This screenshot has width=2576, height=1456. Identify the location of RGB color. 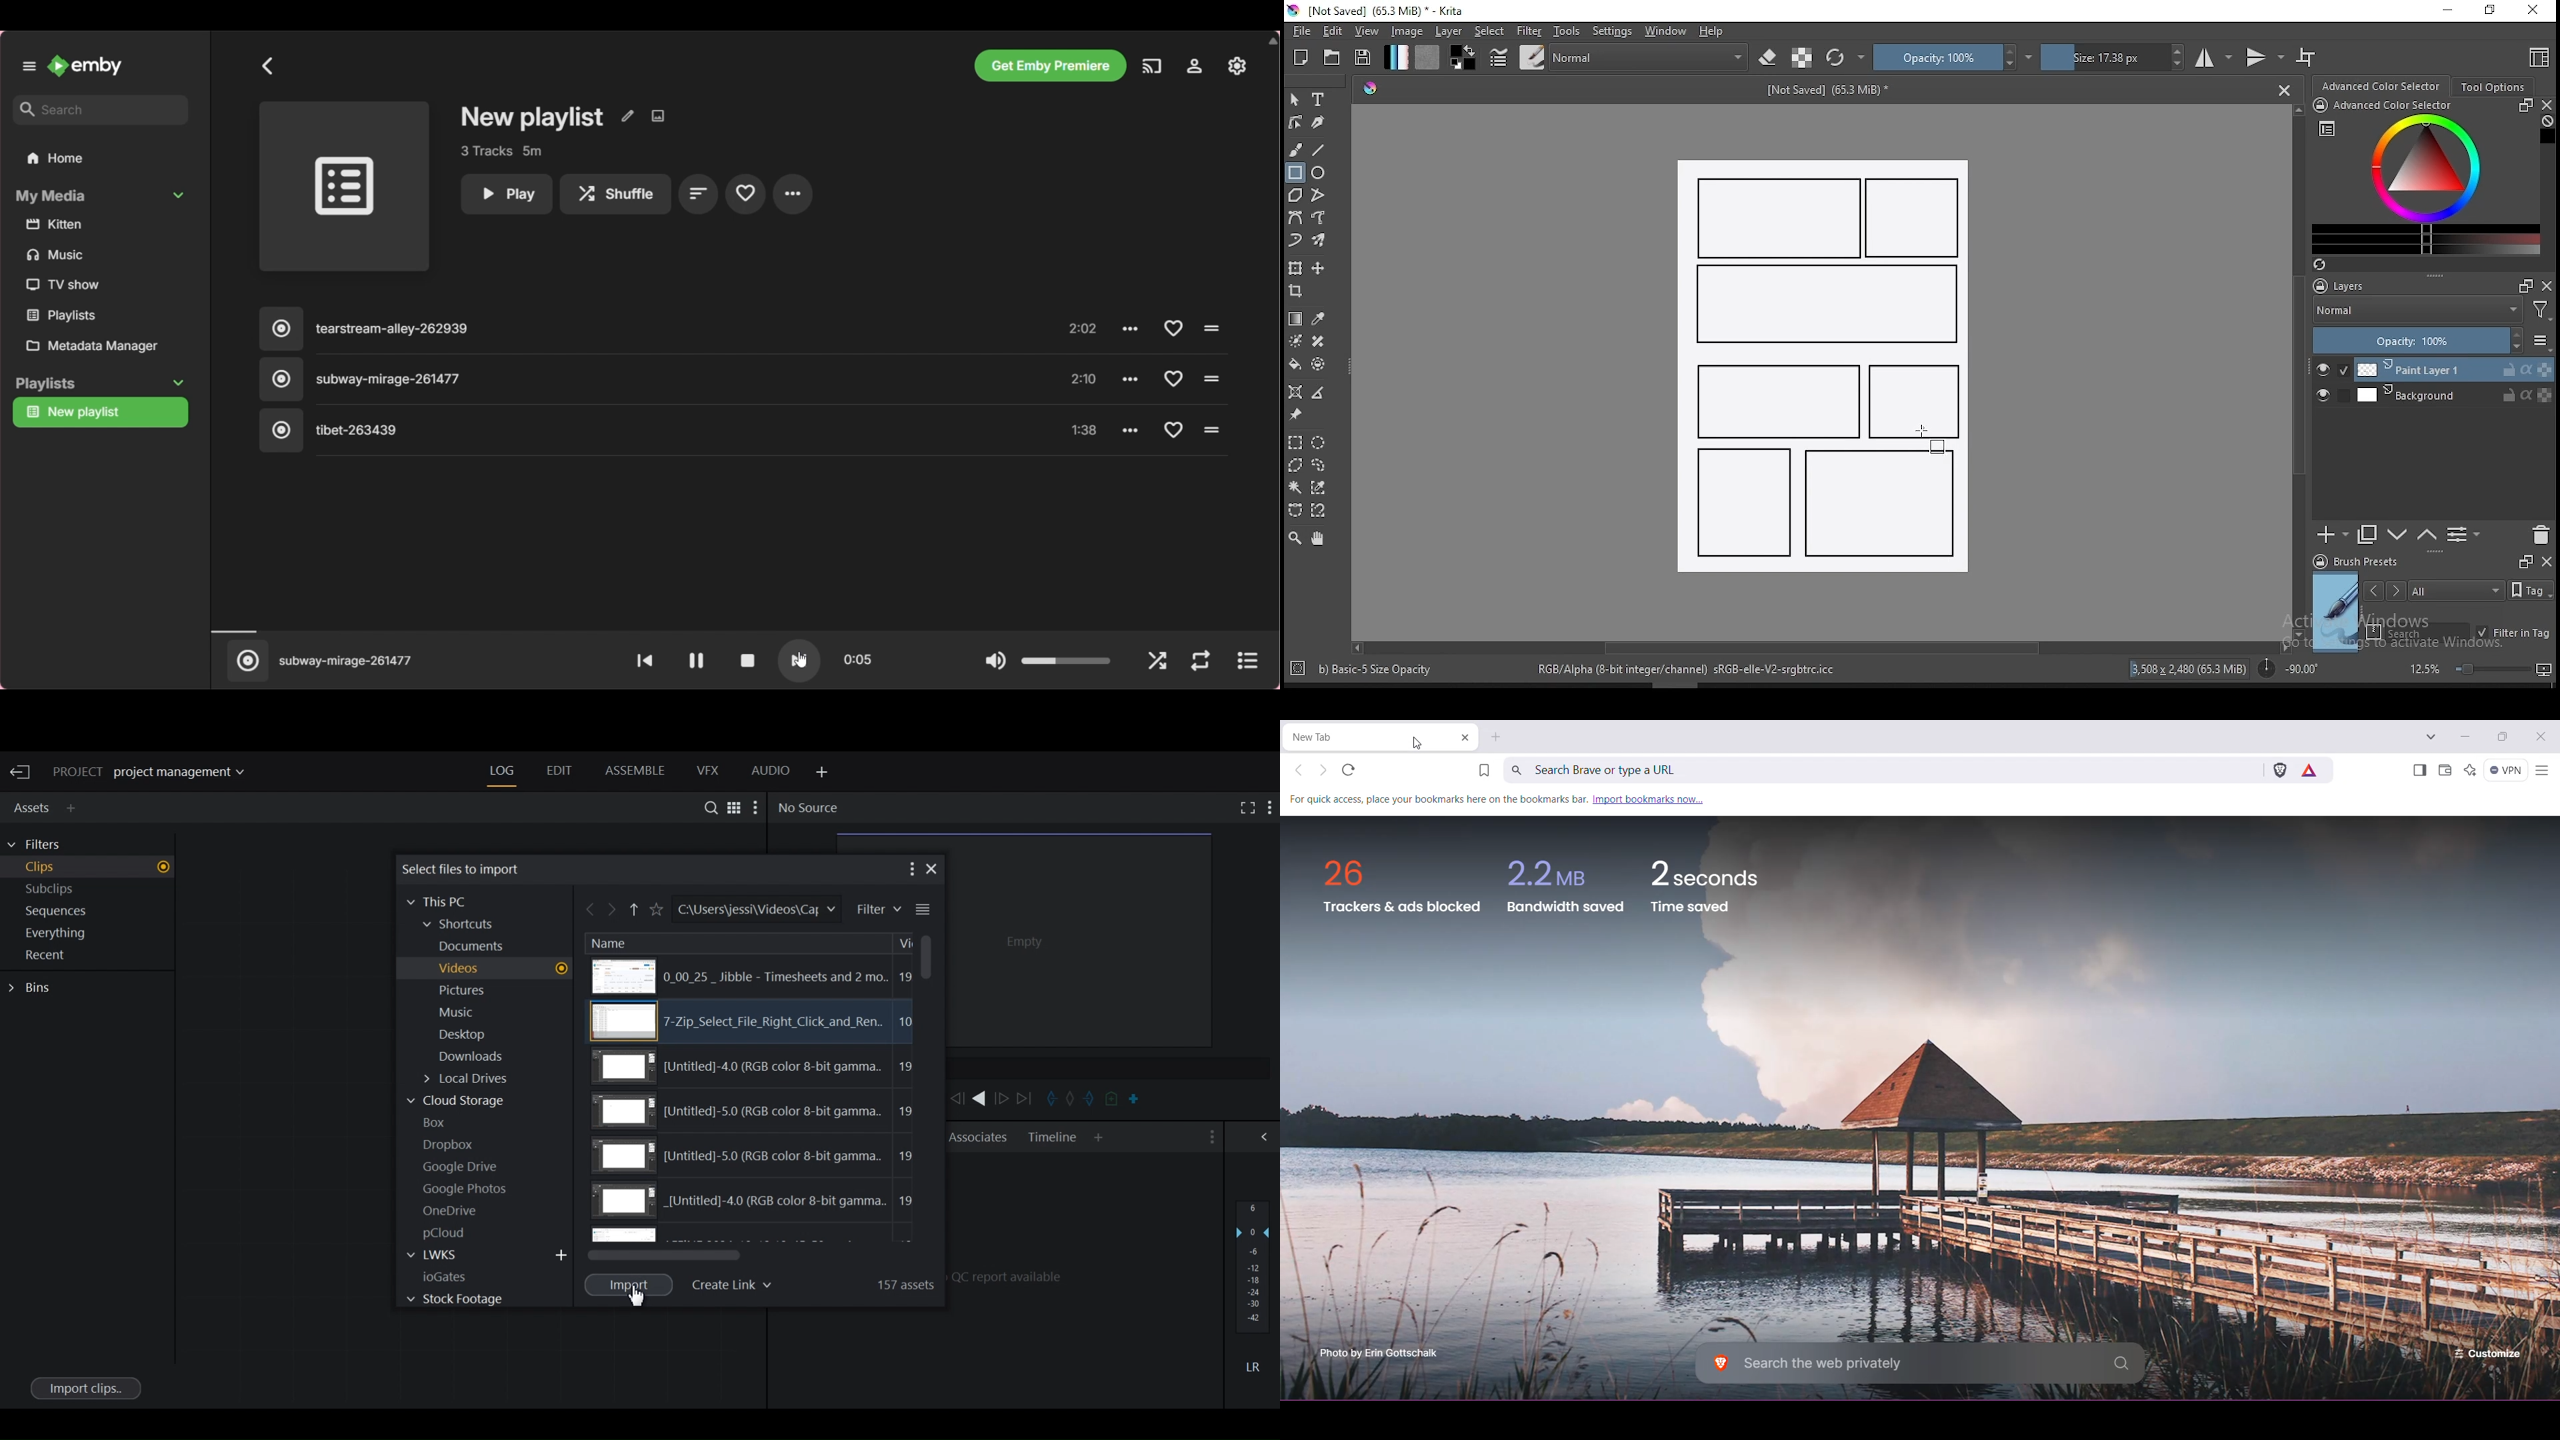
(755, 1203).